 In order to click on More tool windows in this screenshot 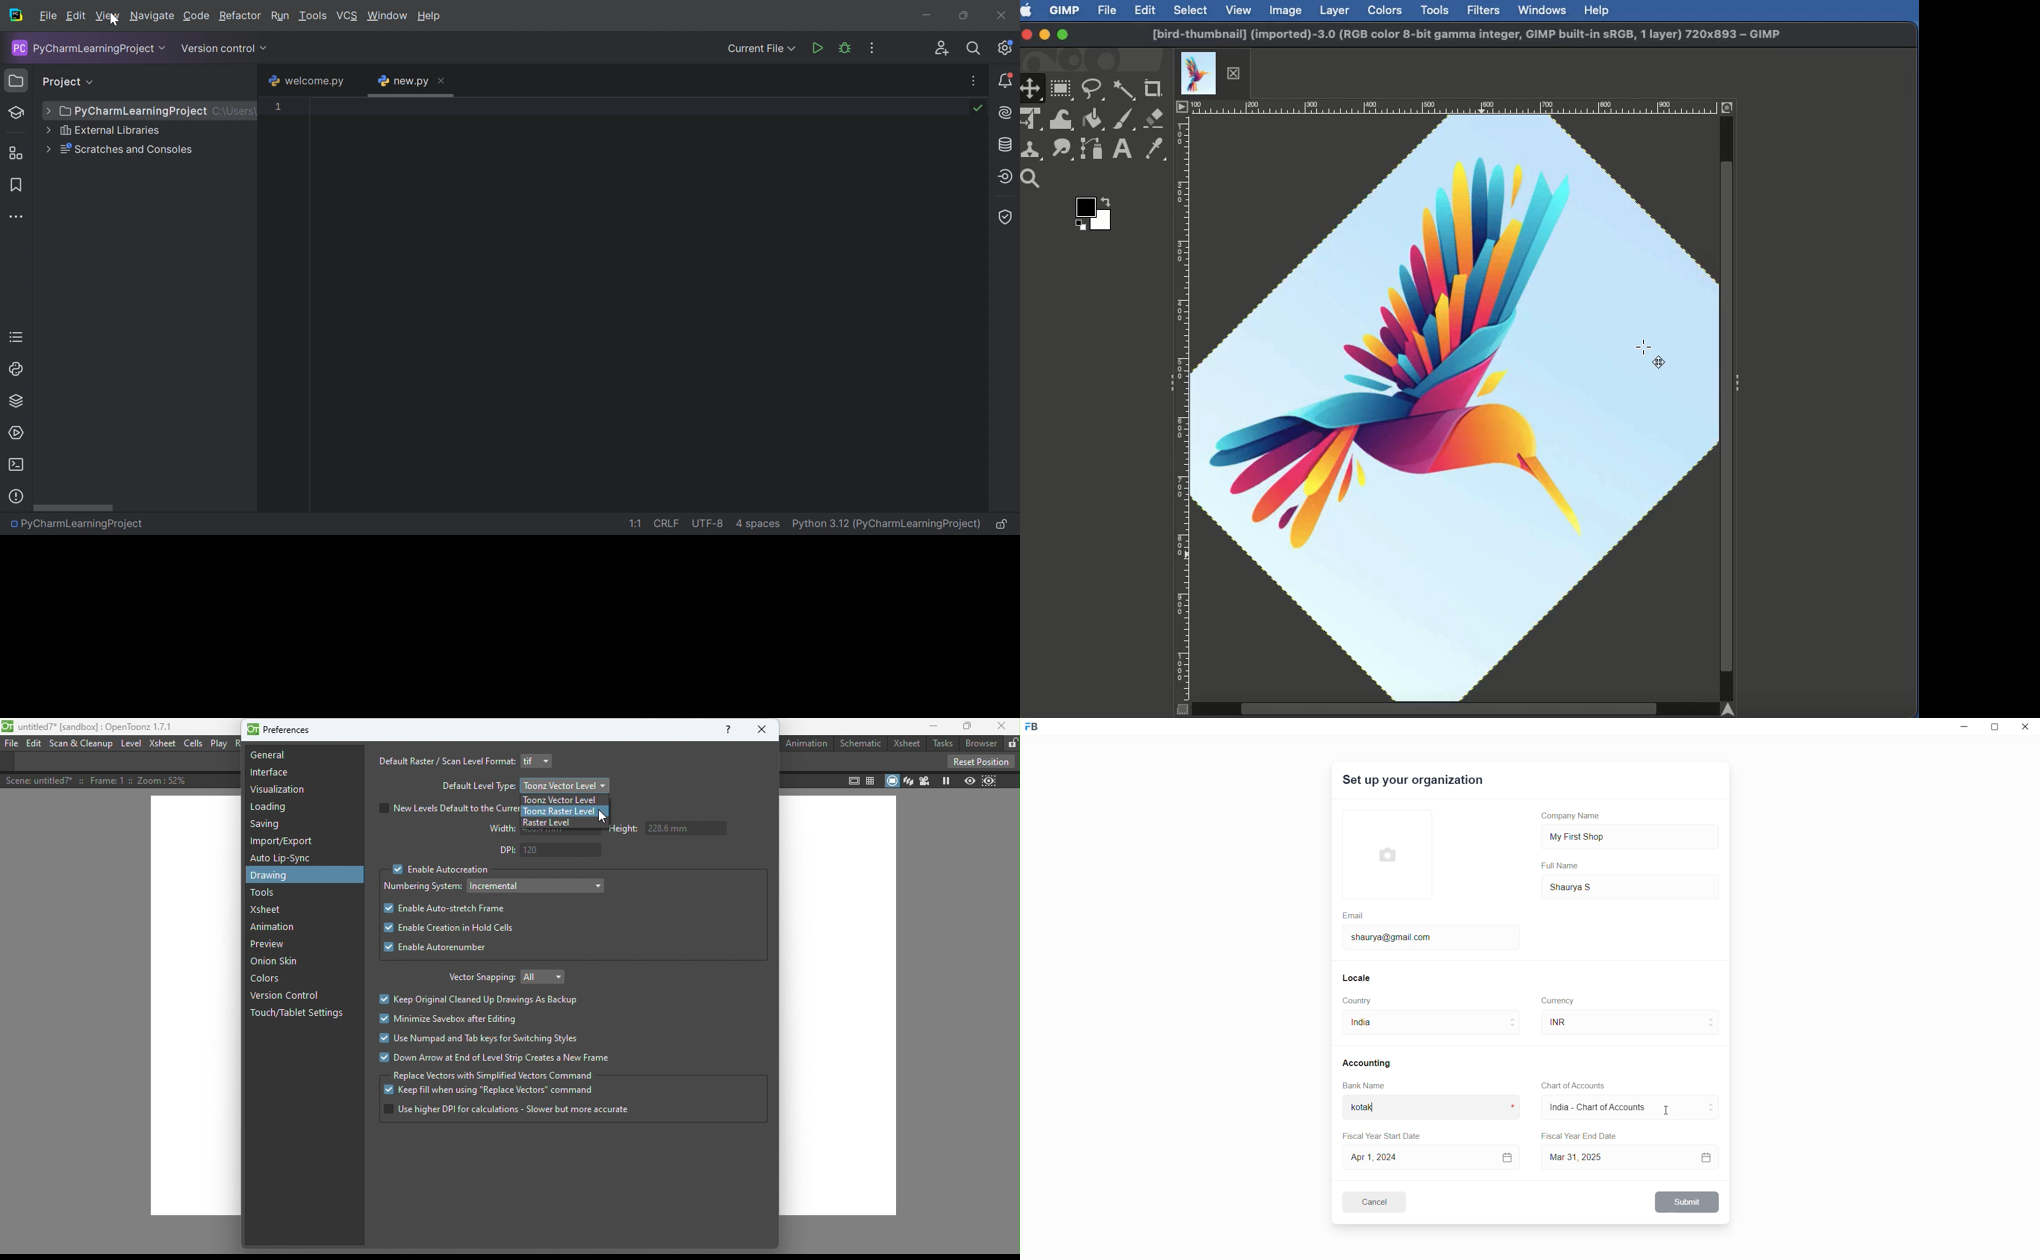, I will do `click(15, 217)`.